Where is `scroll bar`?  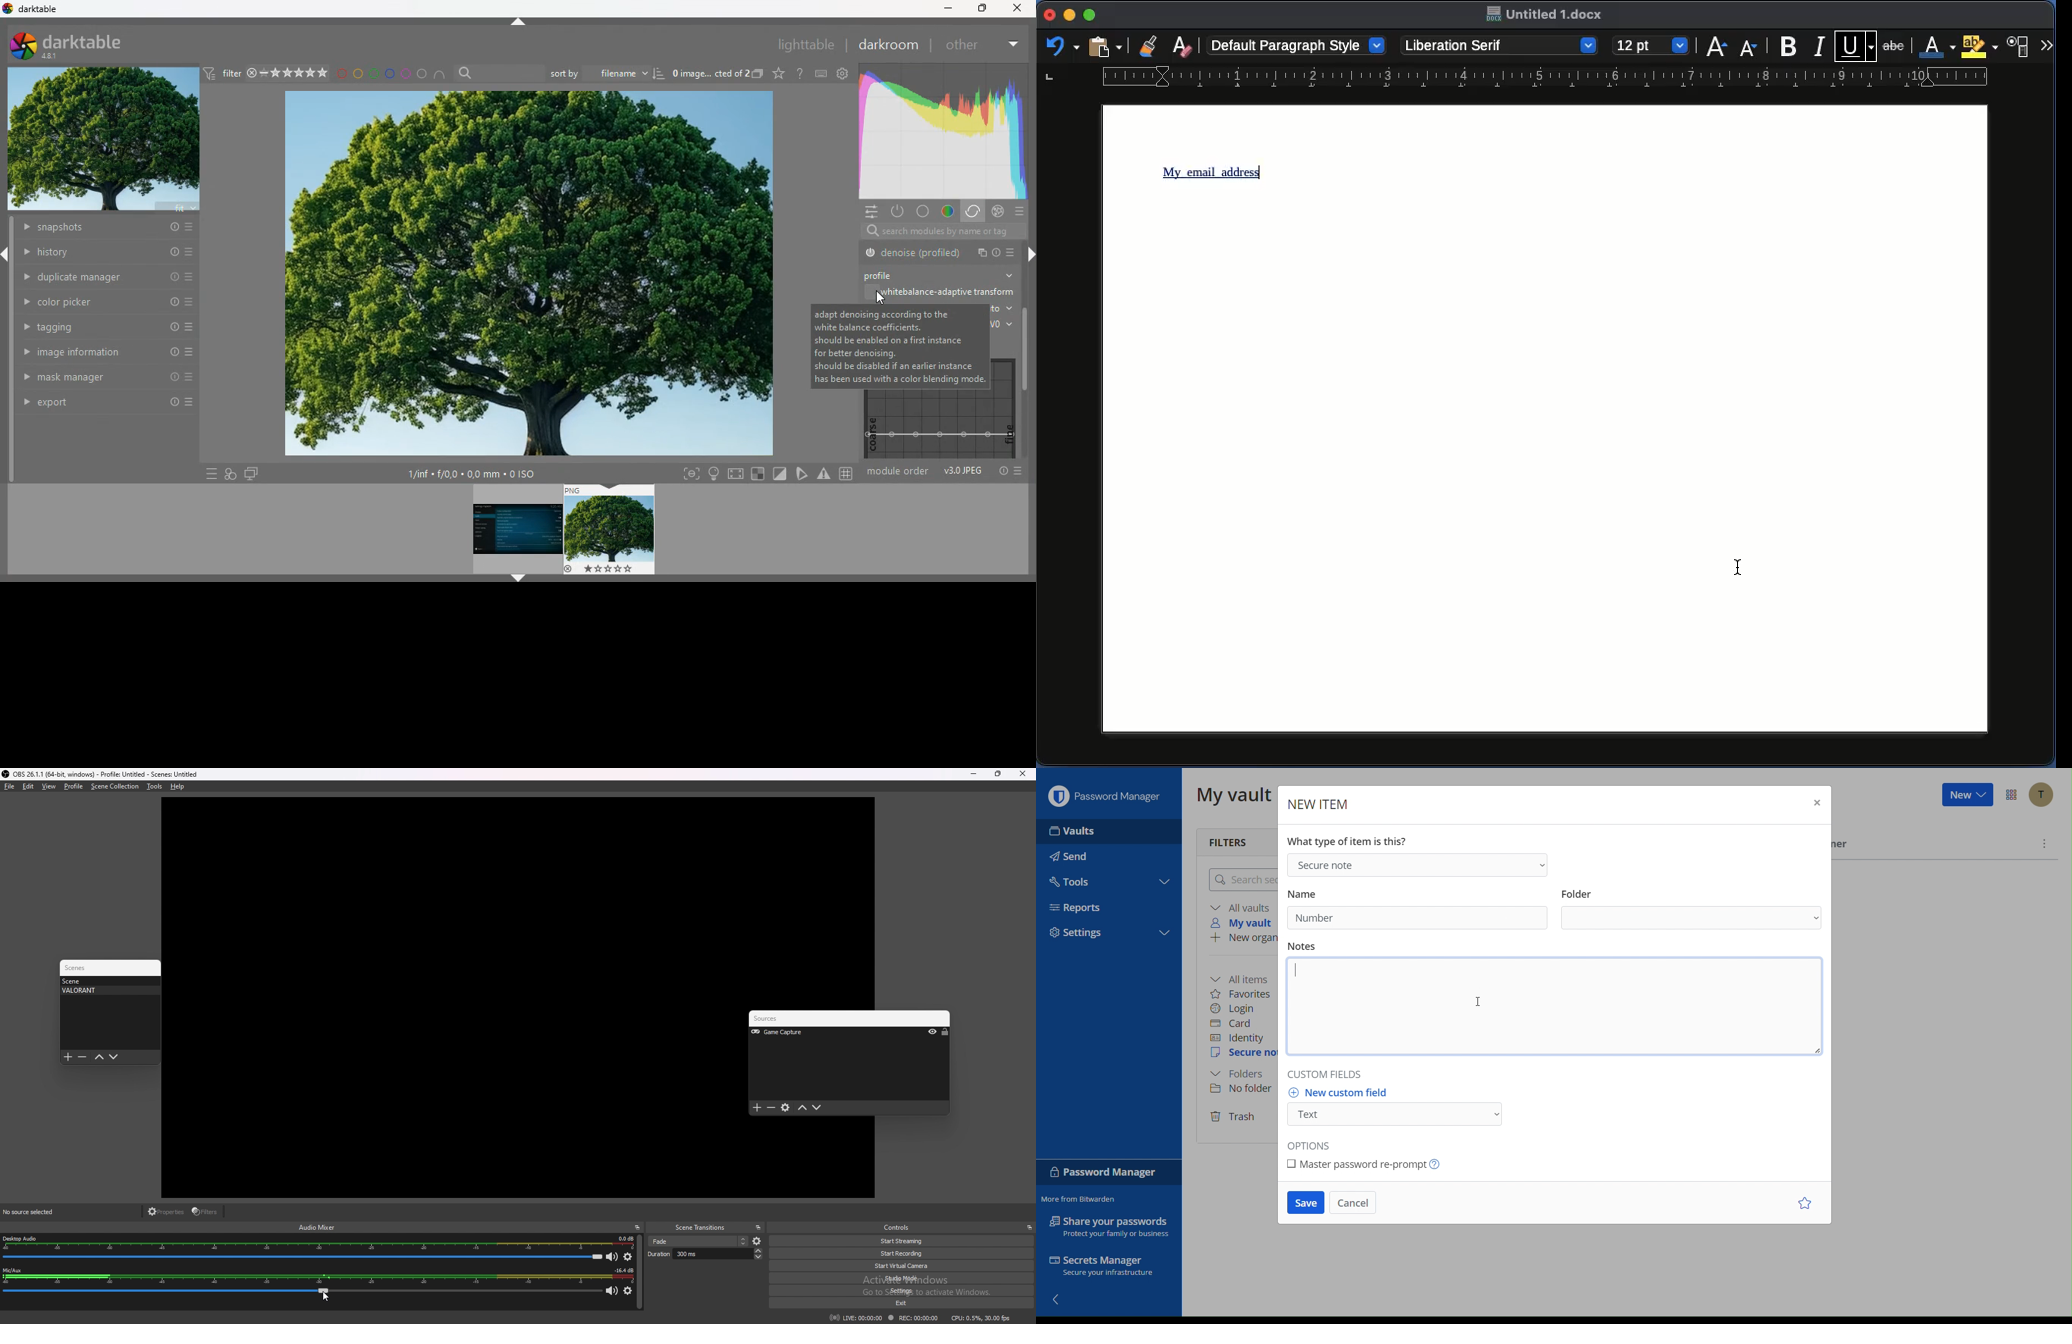 scroll bar is located at coordinates (639, 1273).